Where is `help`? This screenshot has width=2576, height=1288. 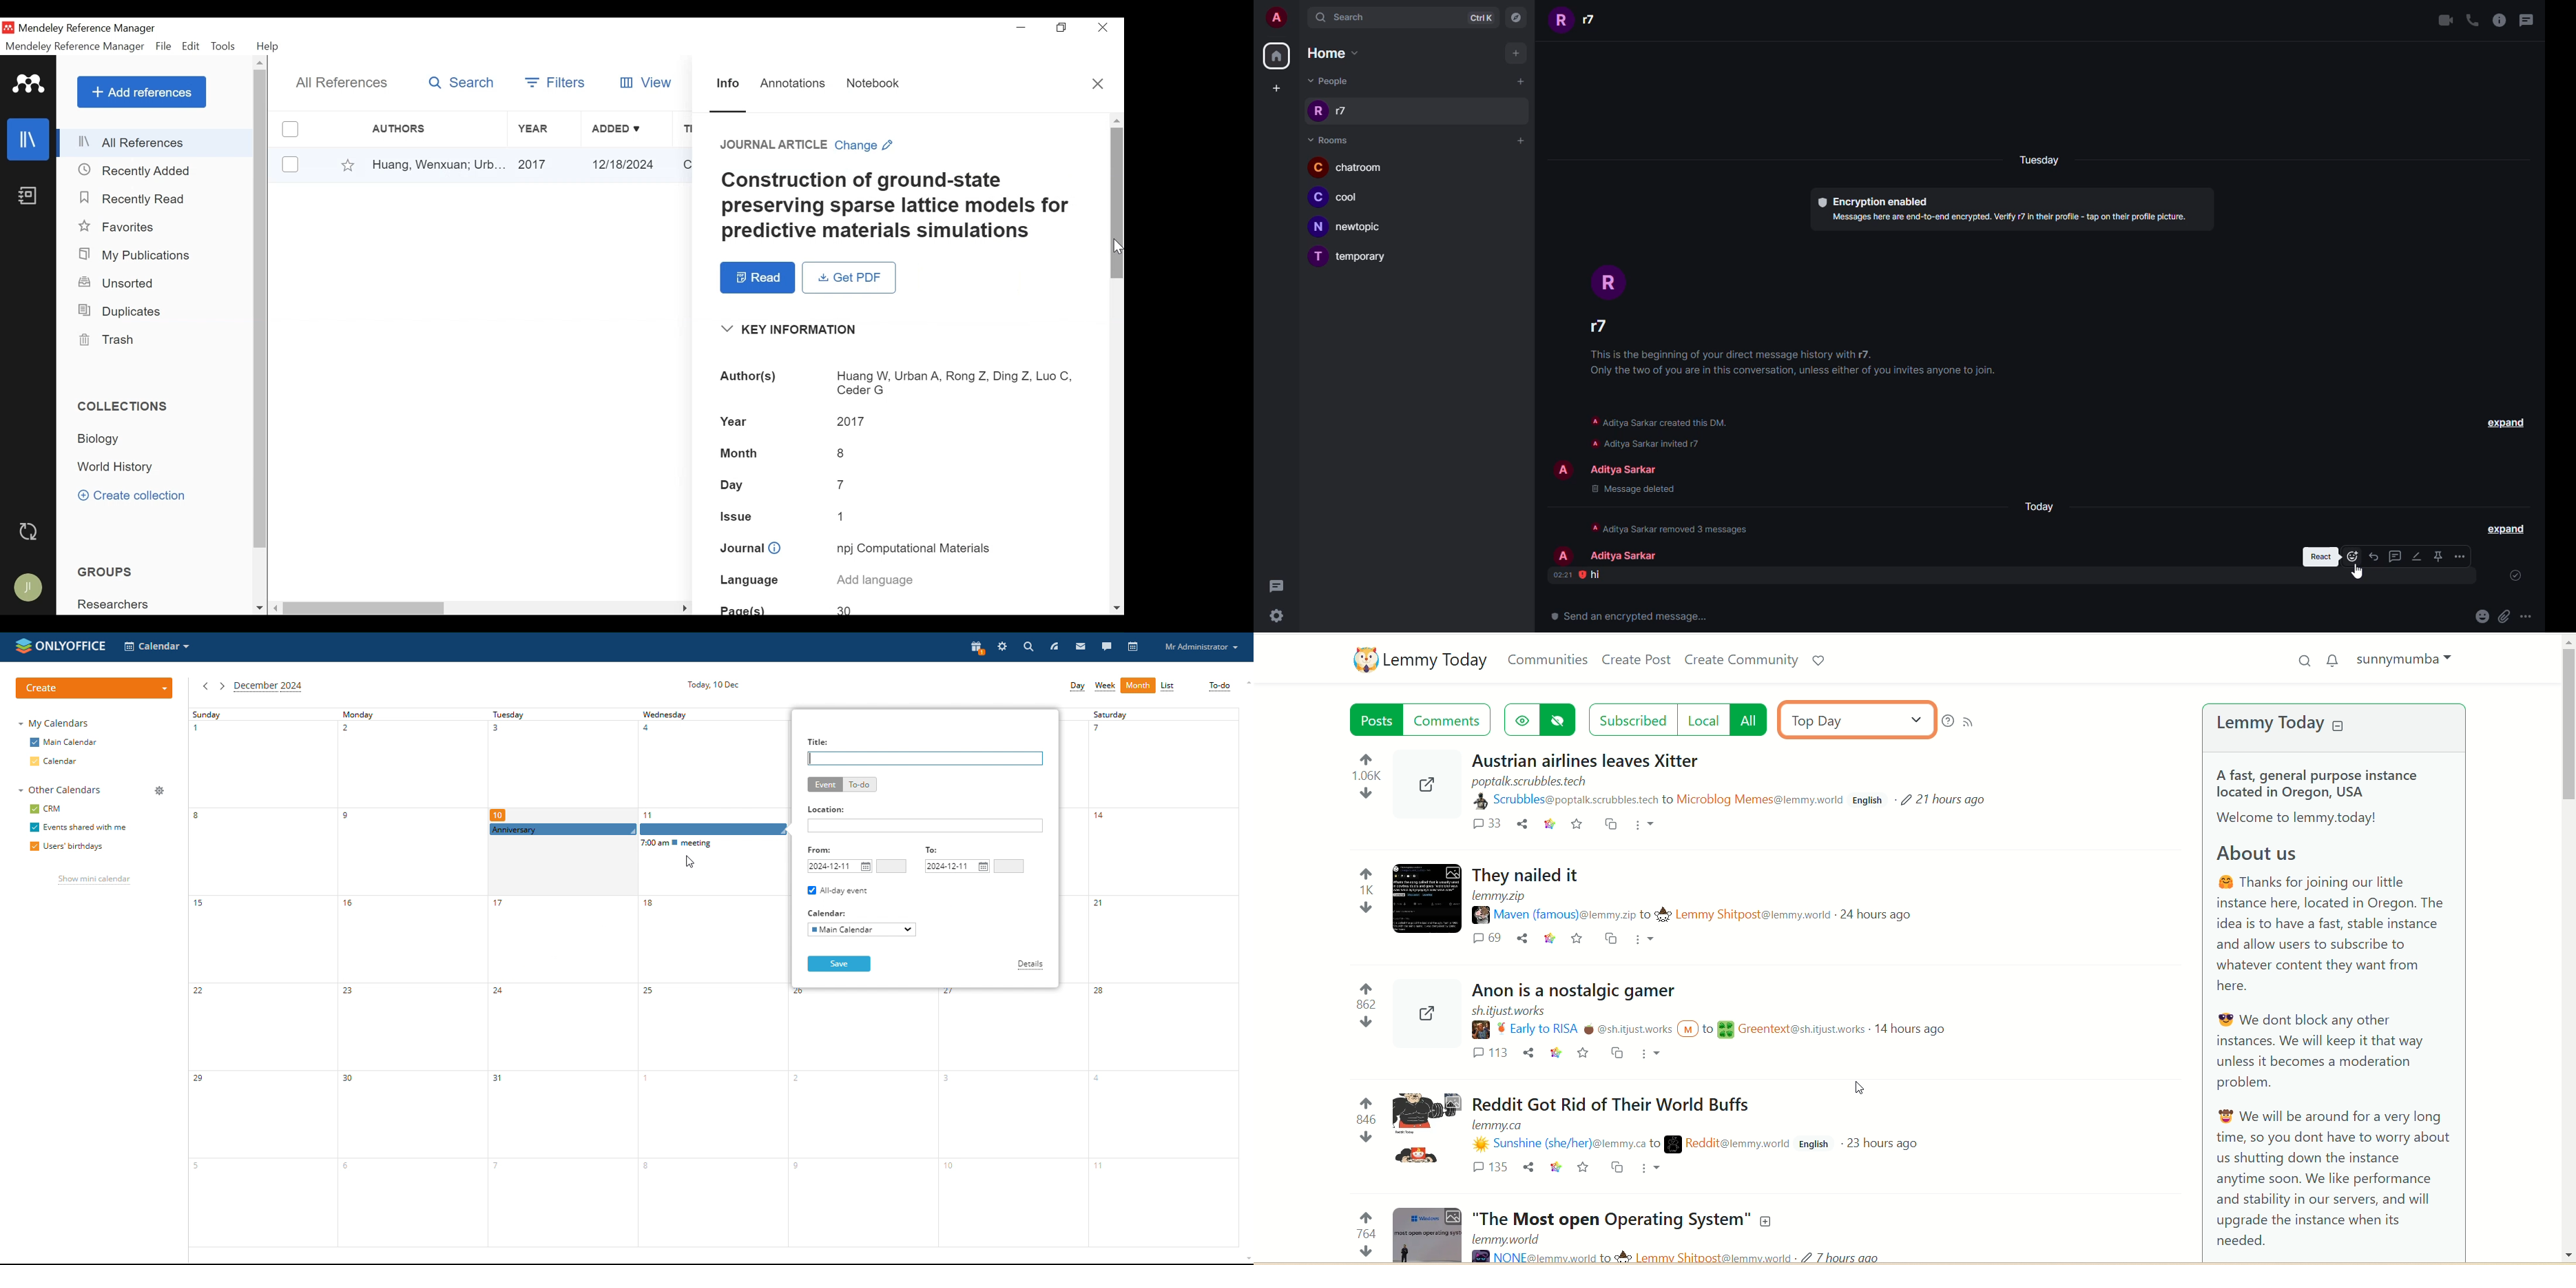 help is located at coordinates (1947, 721).